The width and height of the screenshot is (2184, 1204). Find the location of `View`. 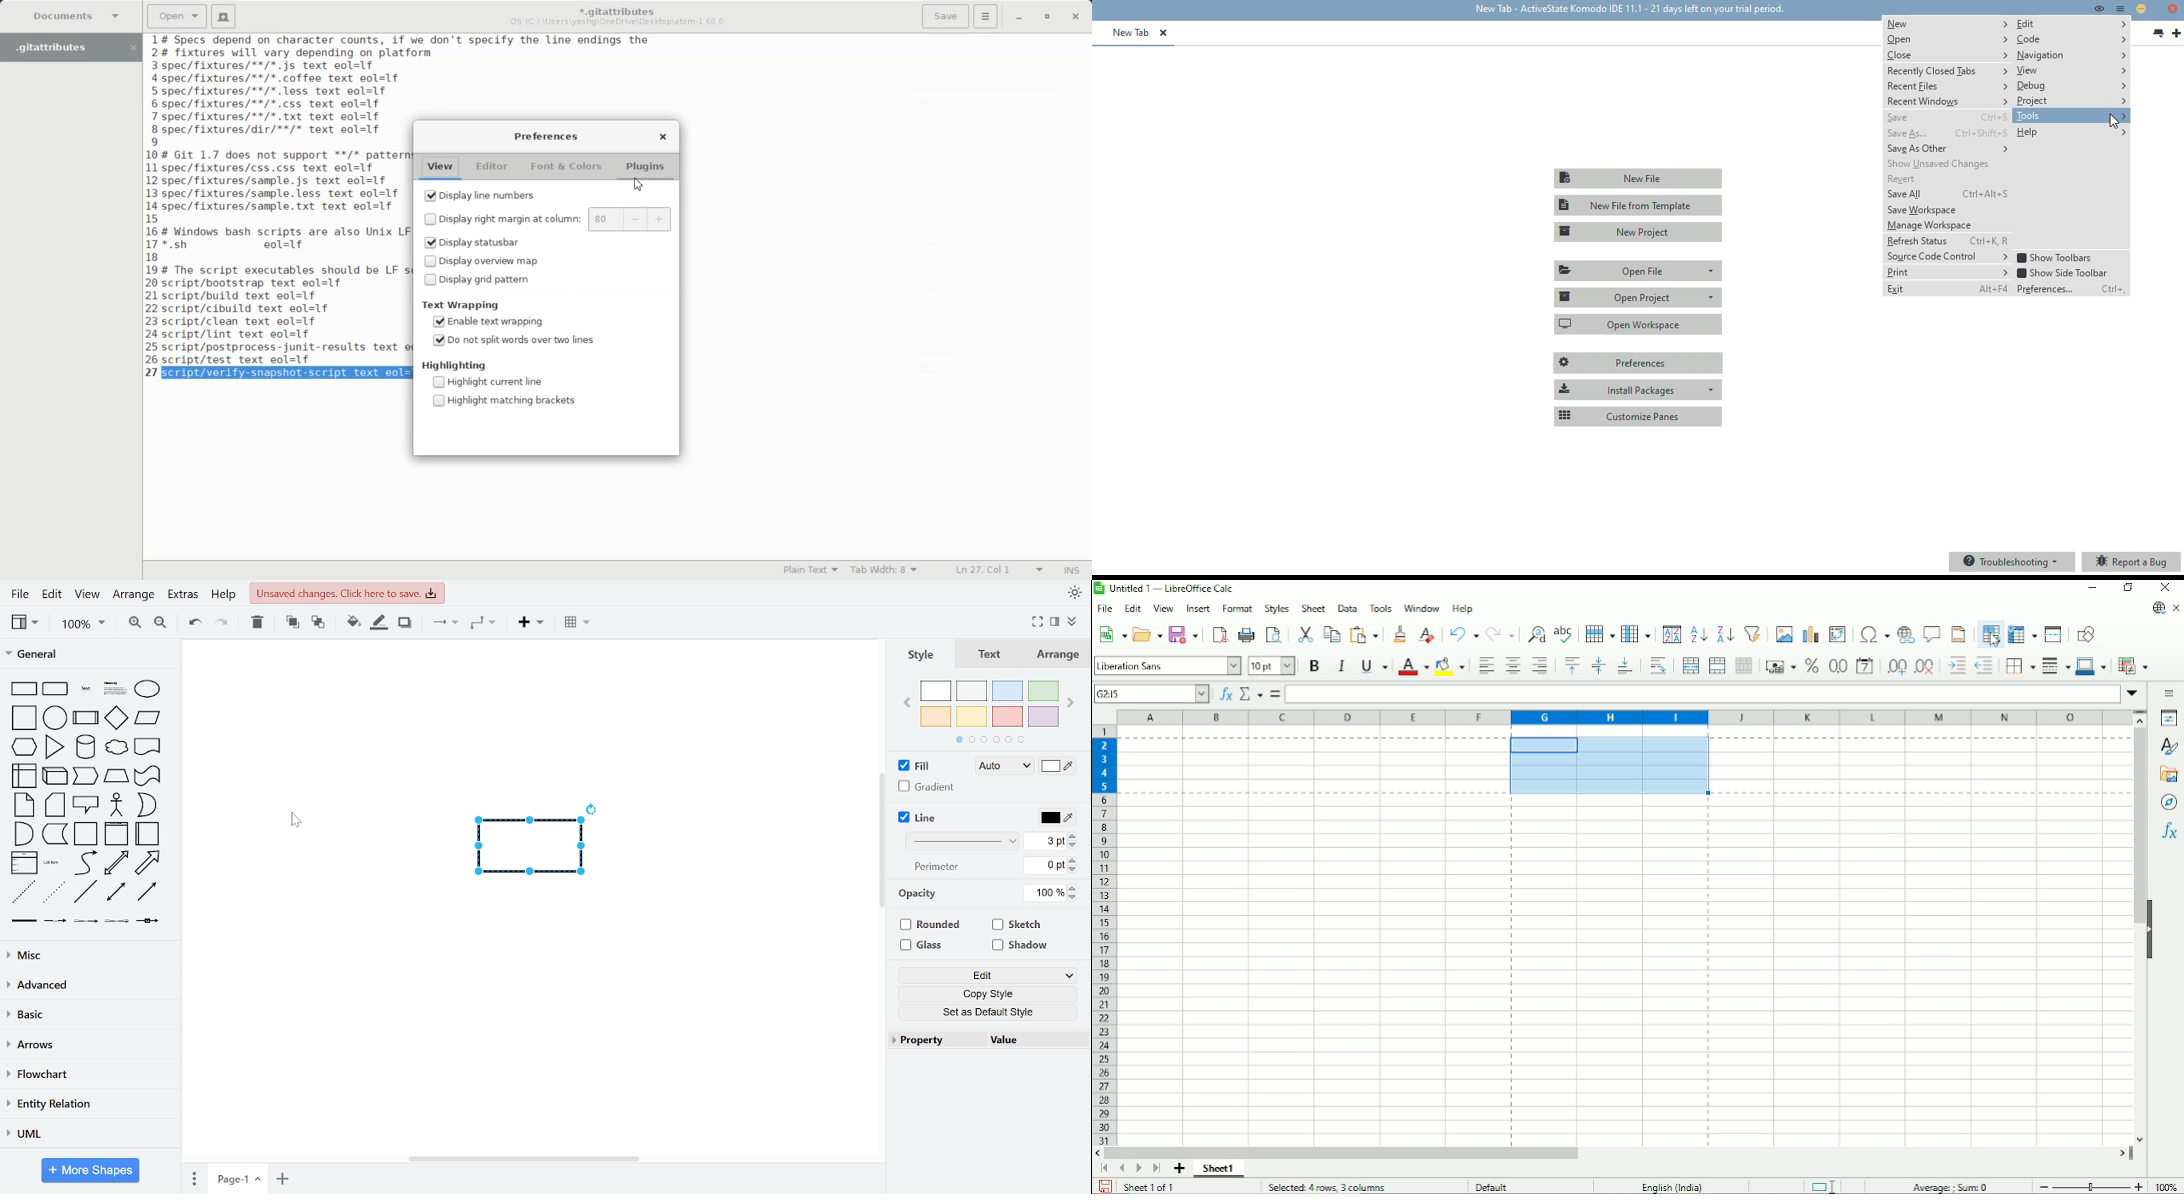

View is located at coordinates (1163, 609).